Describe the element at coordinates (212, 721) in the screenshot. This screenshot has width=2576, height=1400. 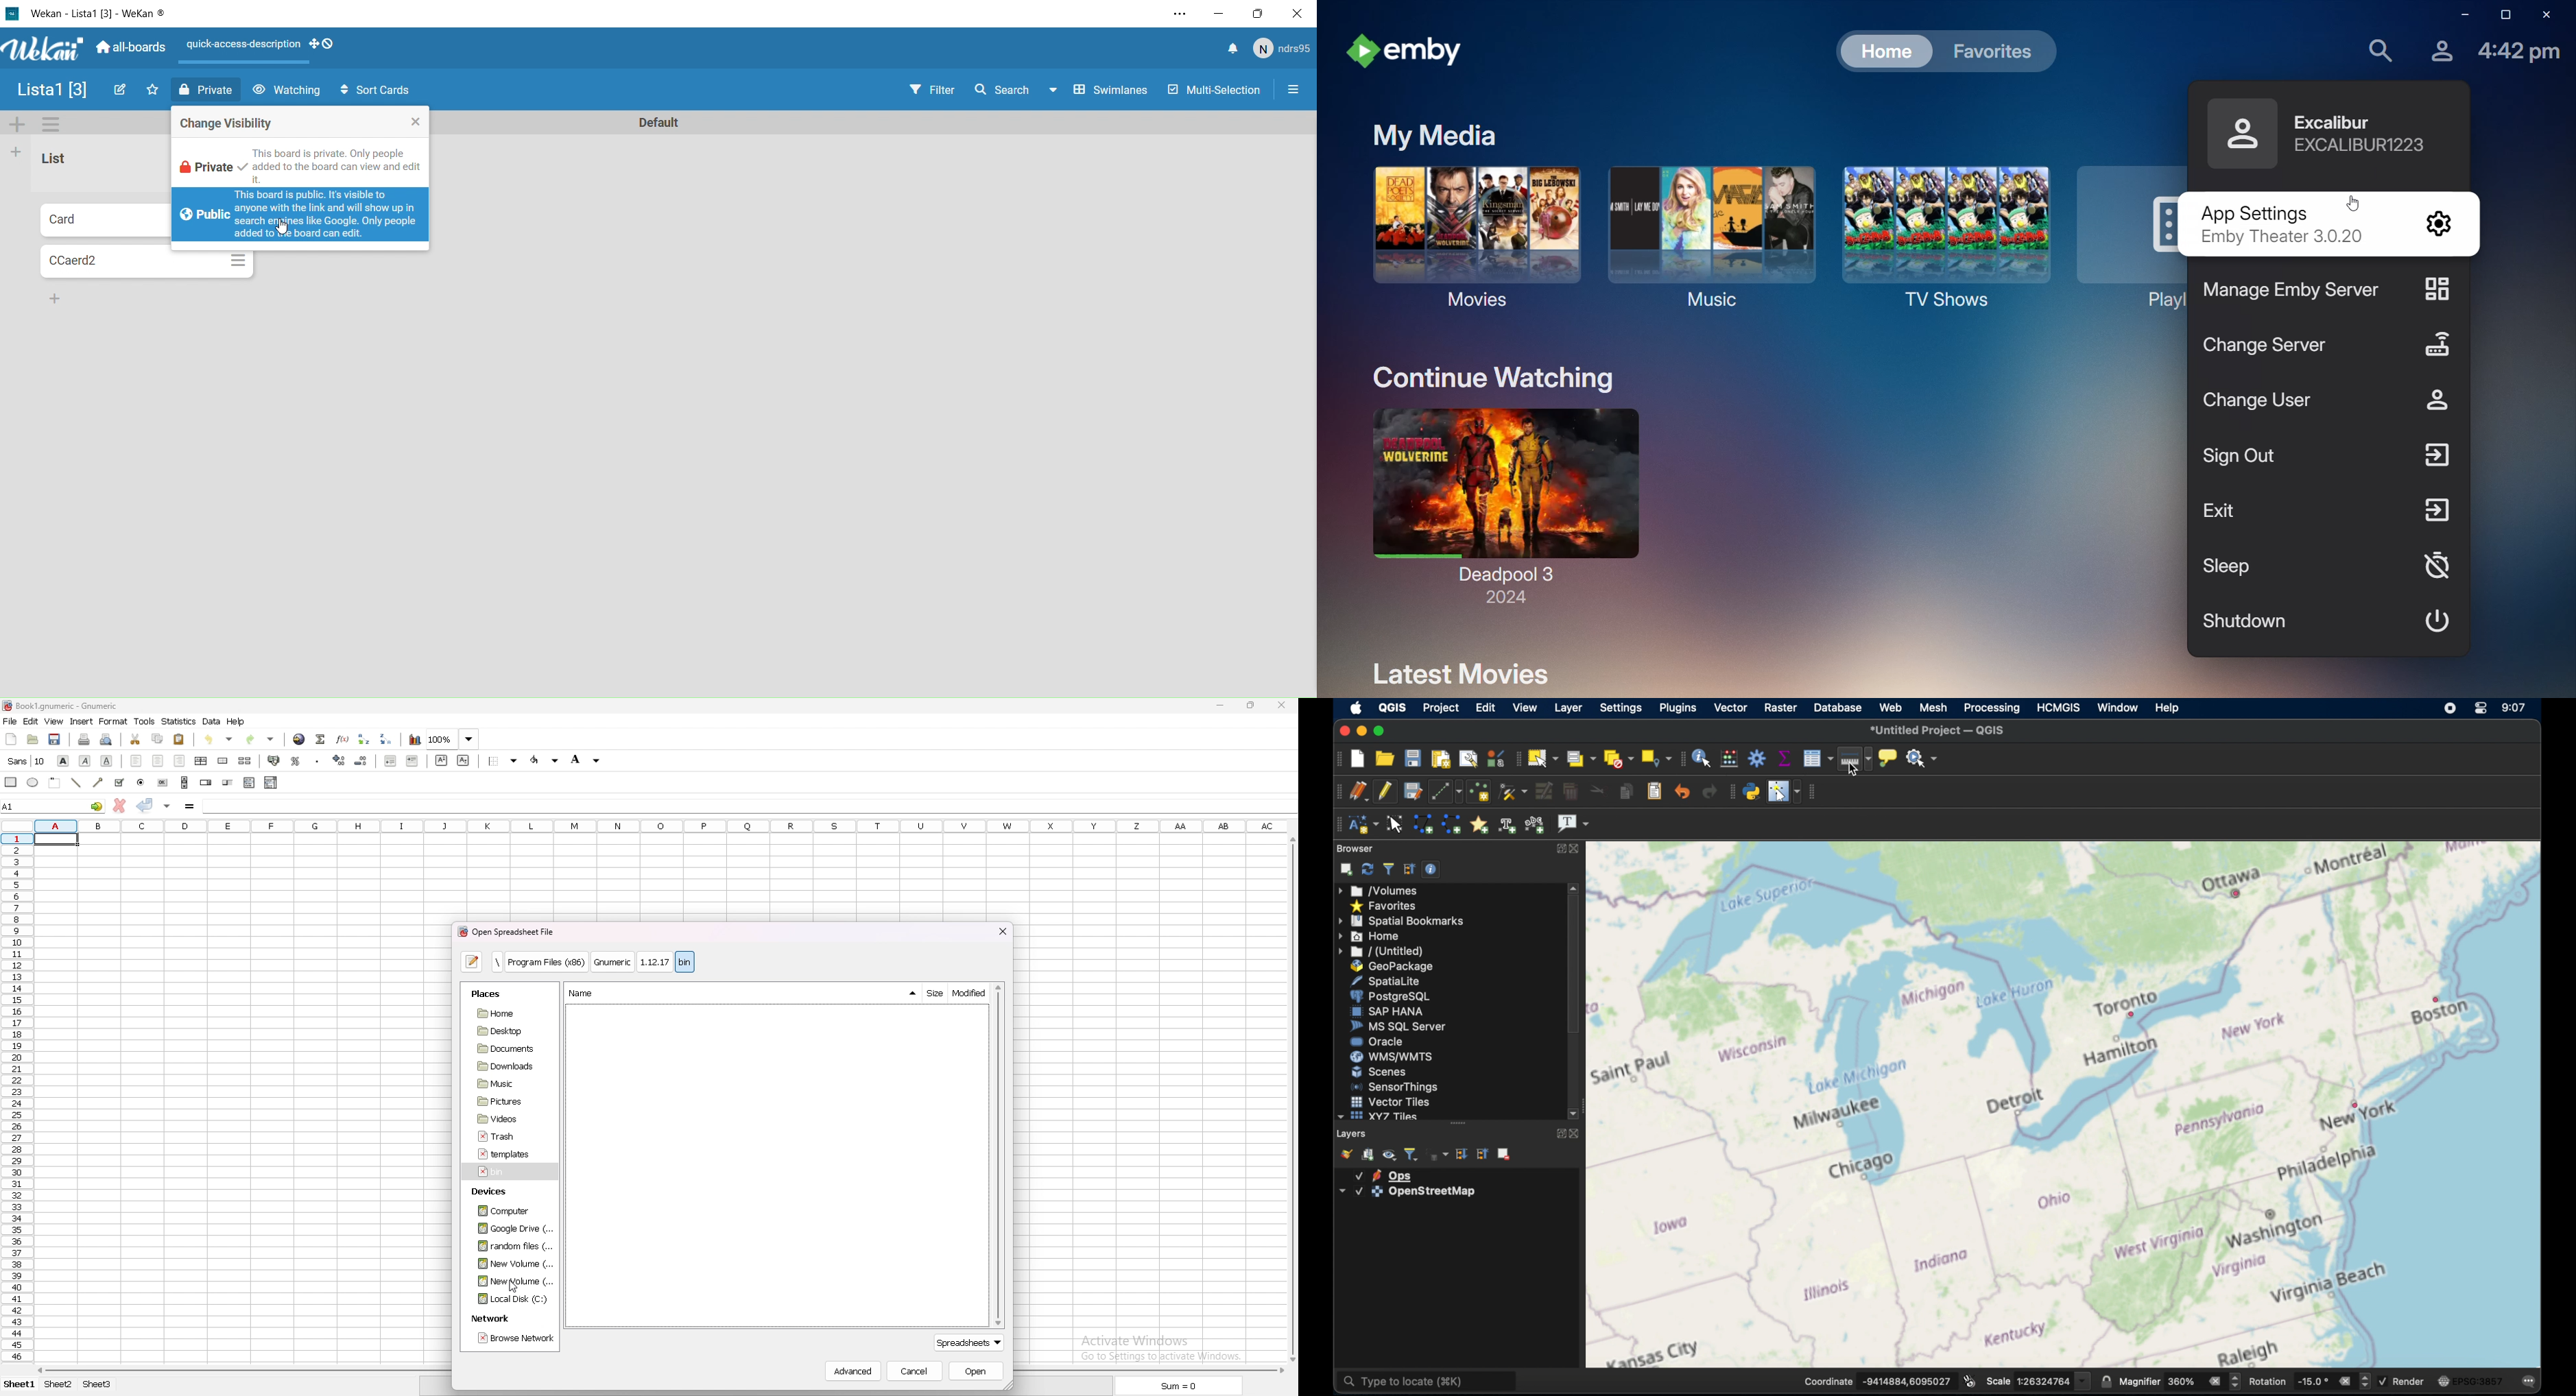
I see `data` at that location.